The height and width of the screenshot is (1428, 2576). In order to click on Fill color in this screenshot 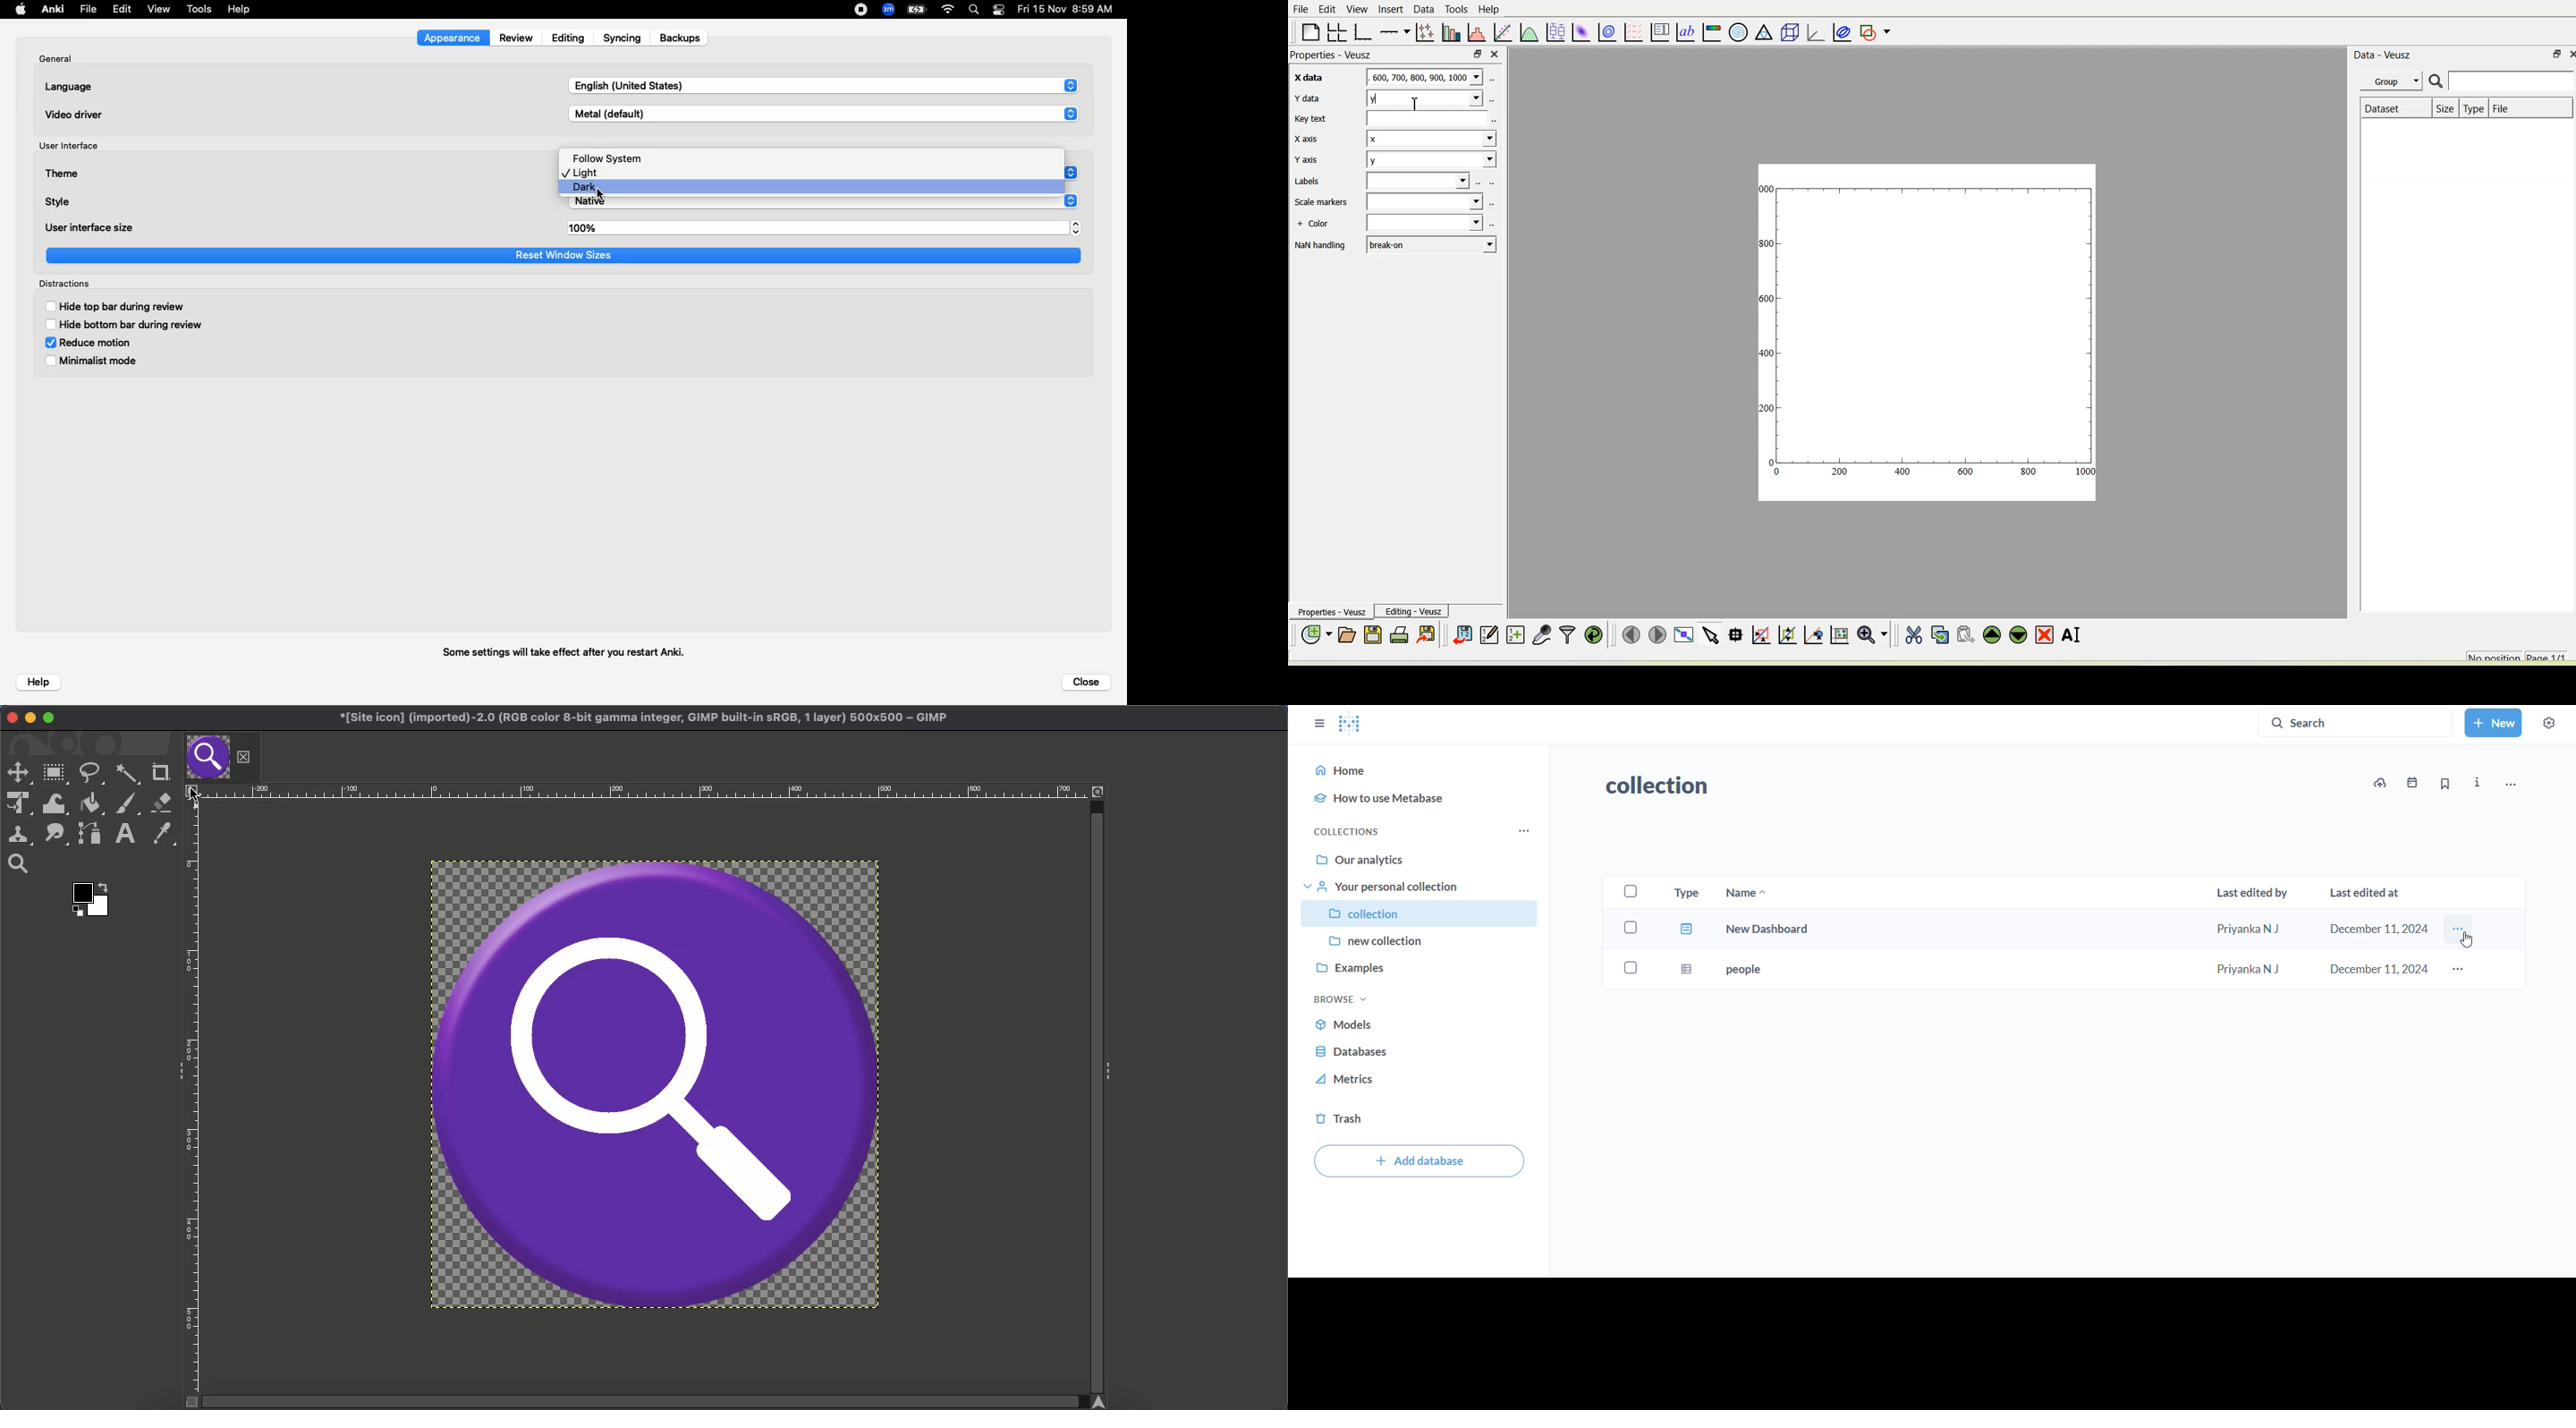, I will do `click(89, 804)`.